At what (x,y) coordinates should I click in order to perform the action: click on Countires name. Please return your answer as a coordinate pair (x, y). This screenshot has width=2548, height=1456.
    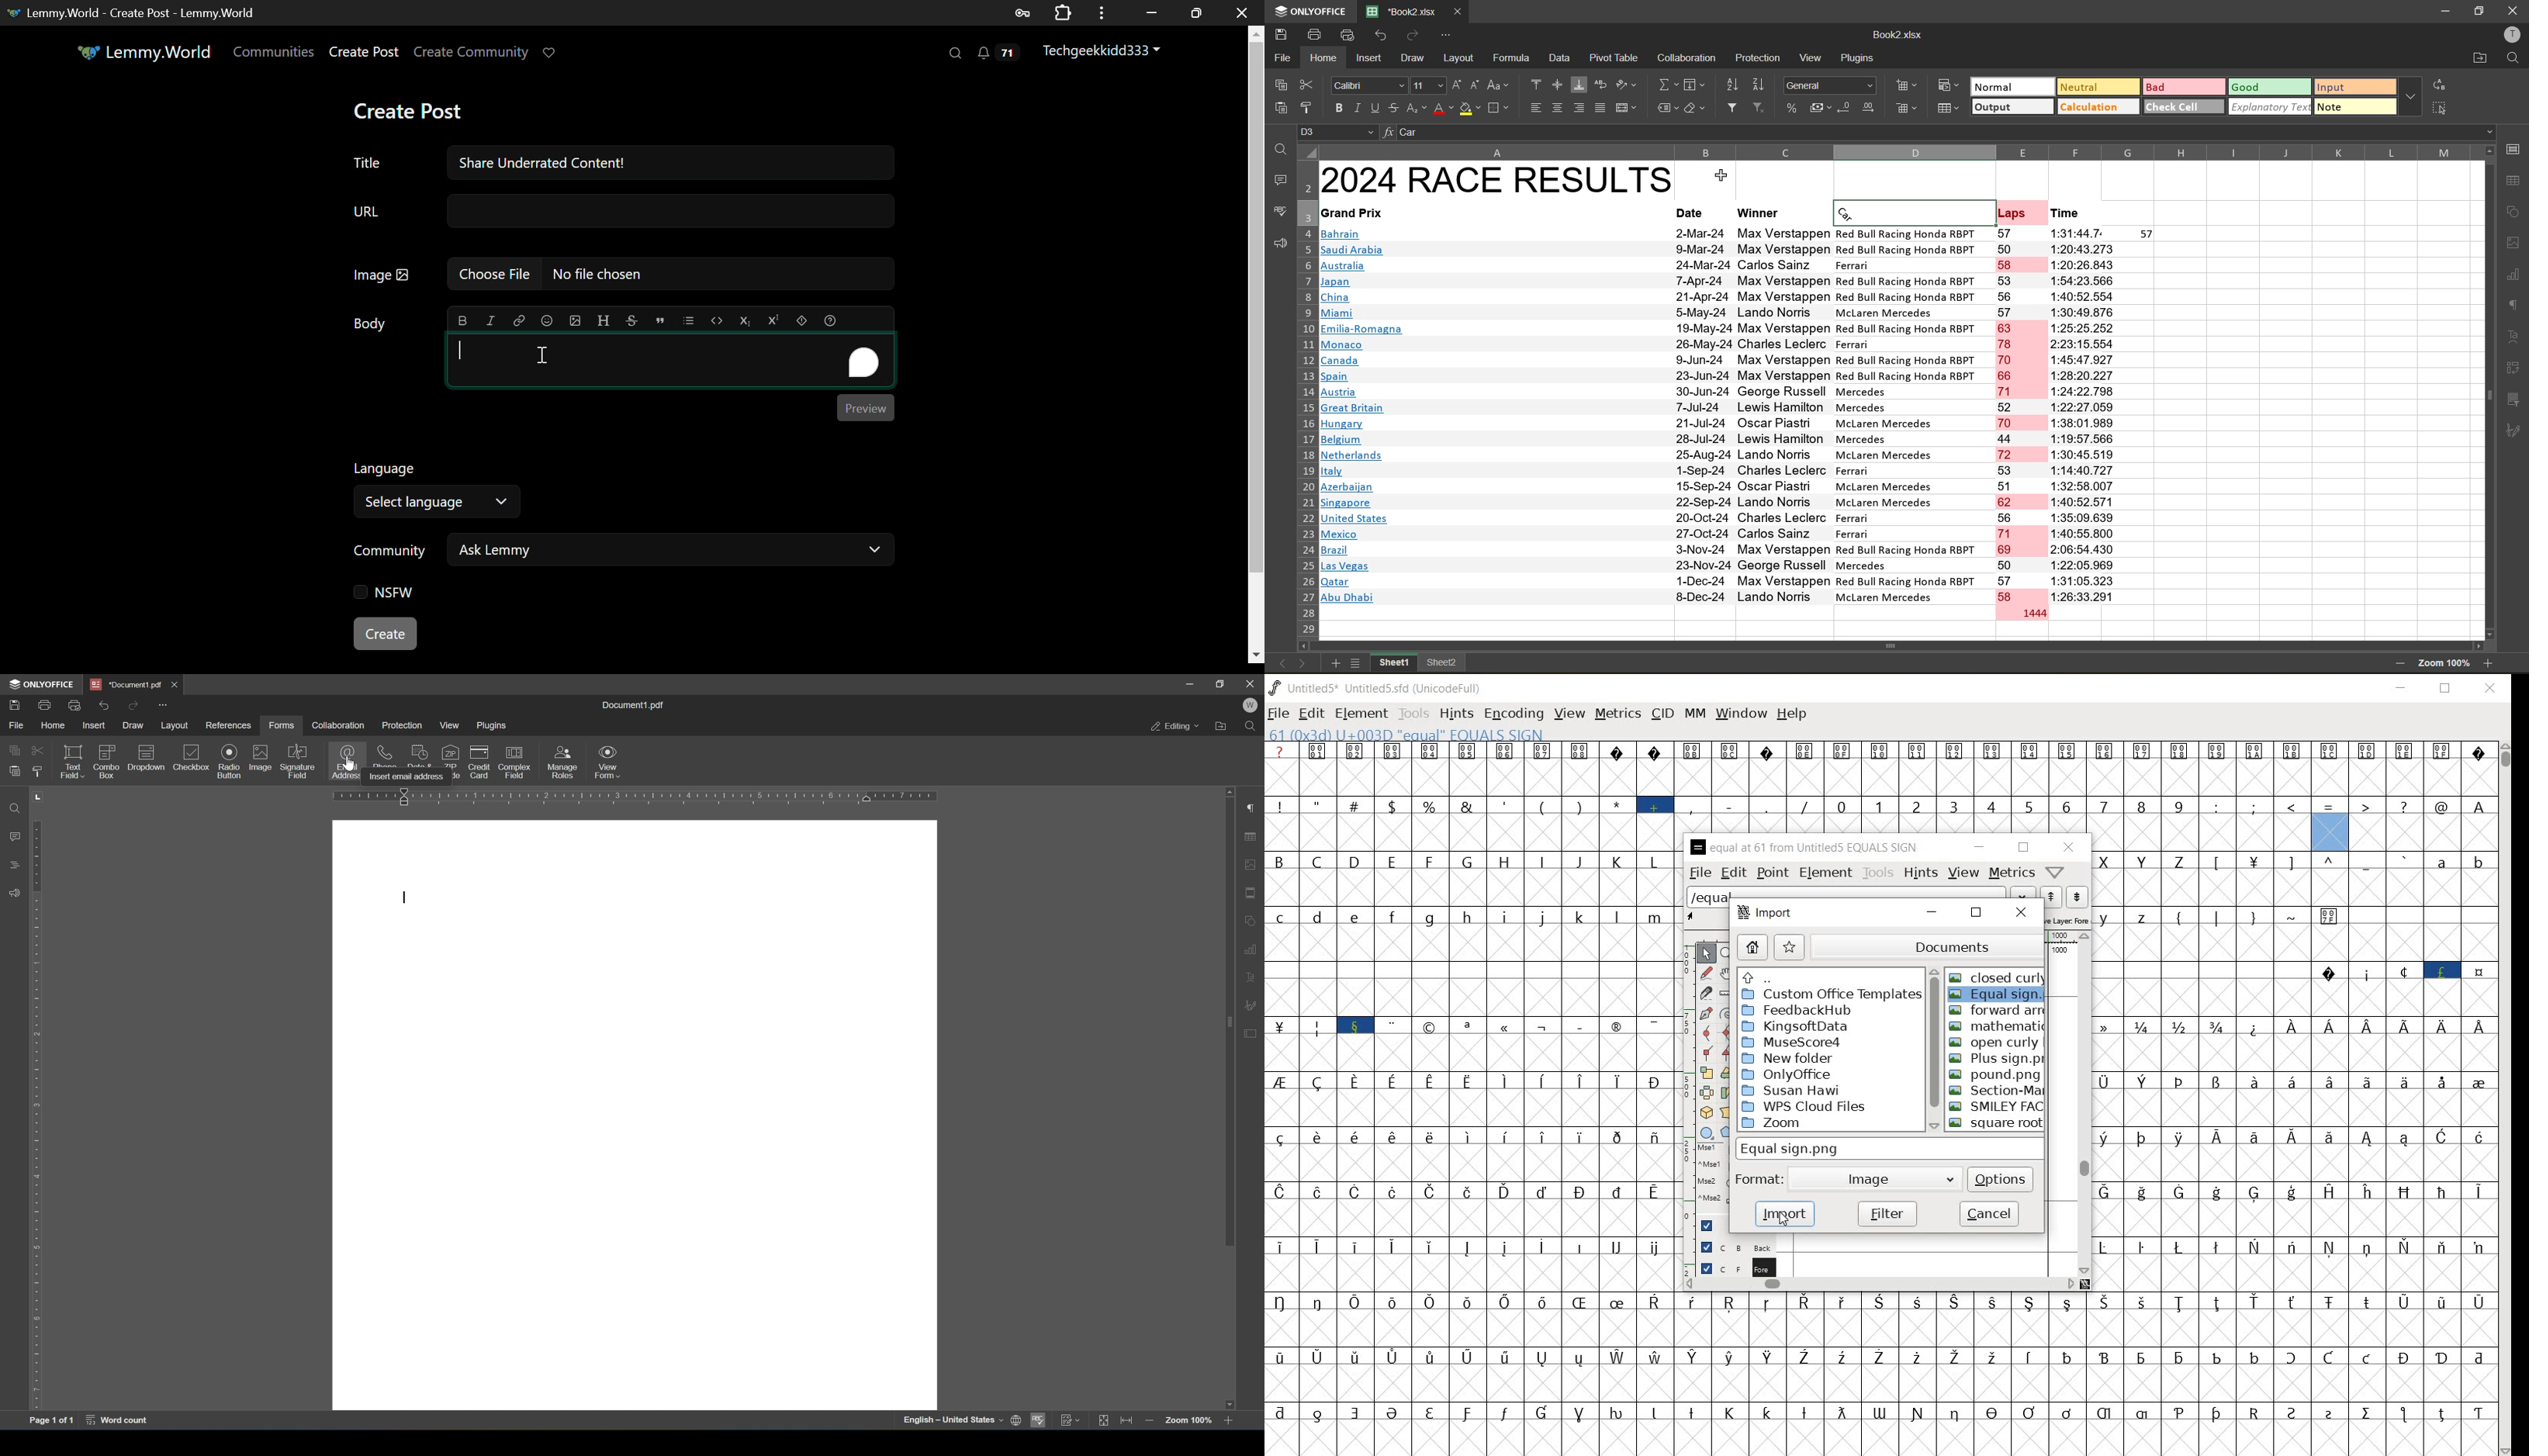
    Looking at the image, I should click on (1363, 416).